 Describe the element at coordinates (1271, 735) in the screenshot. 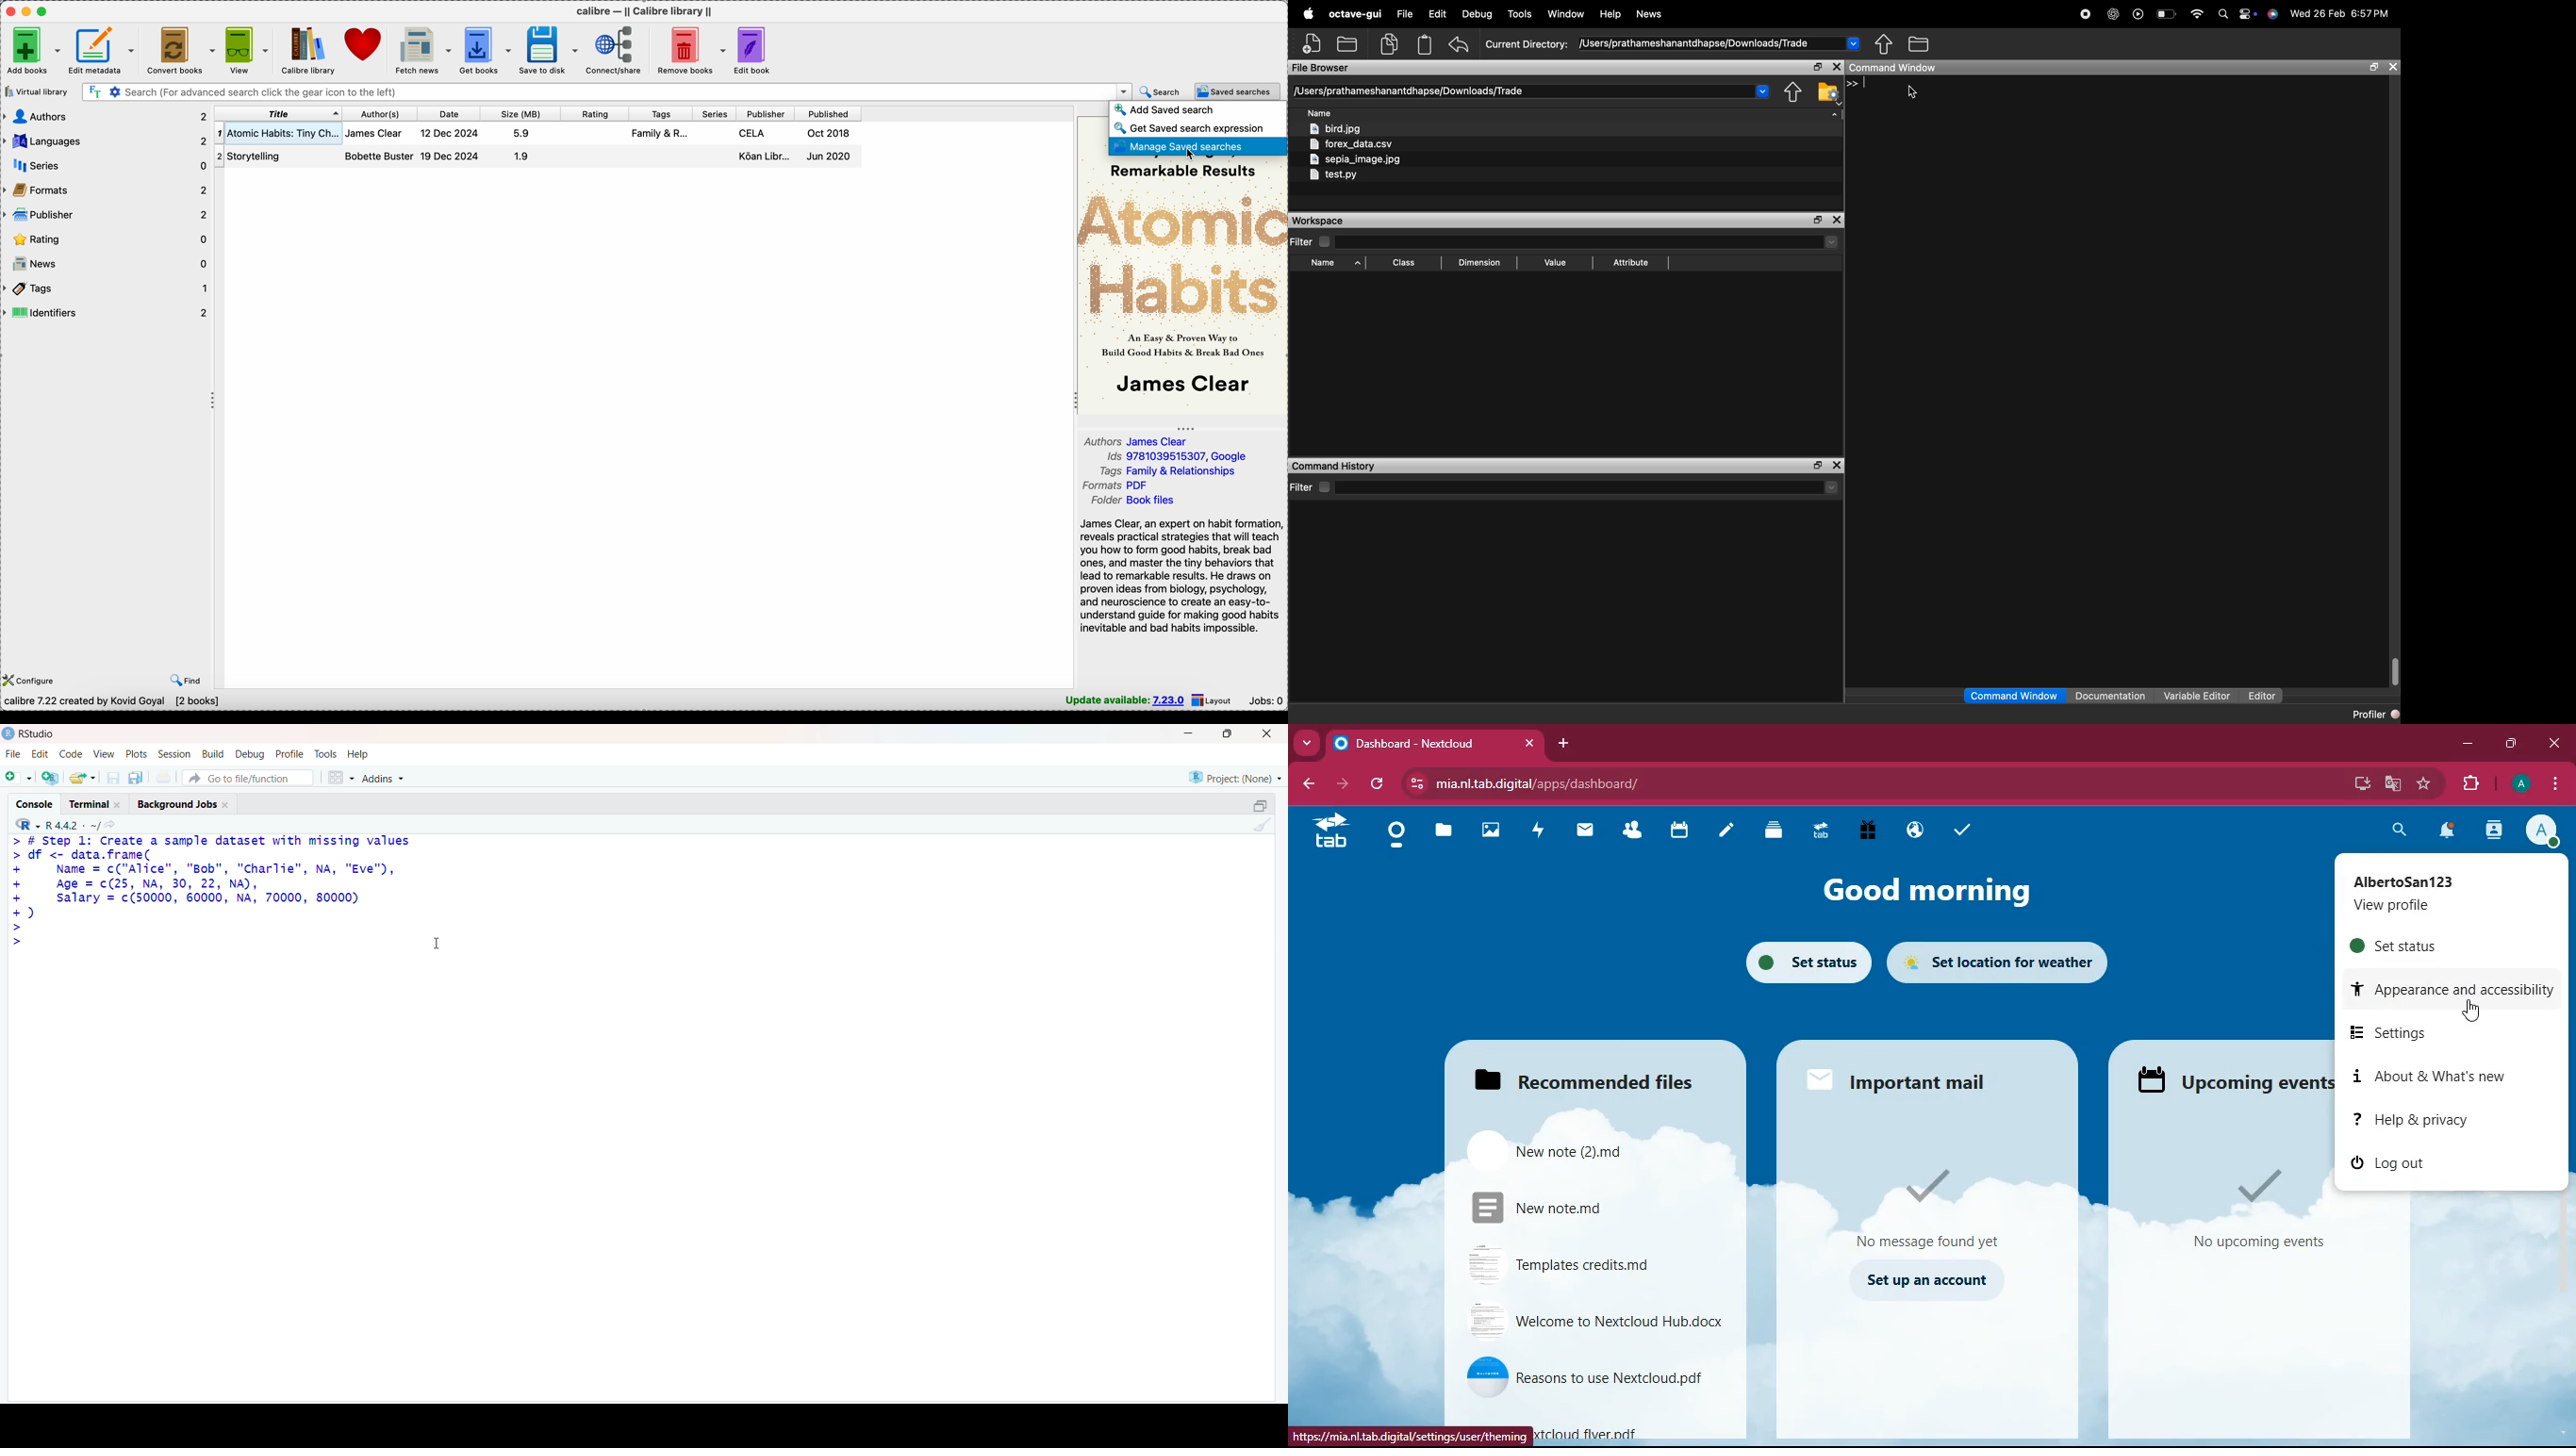

I see `Close` at that location.